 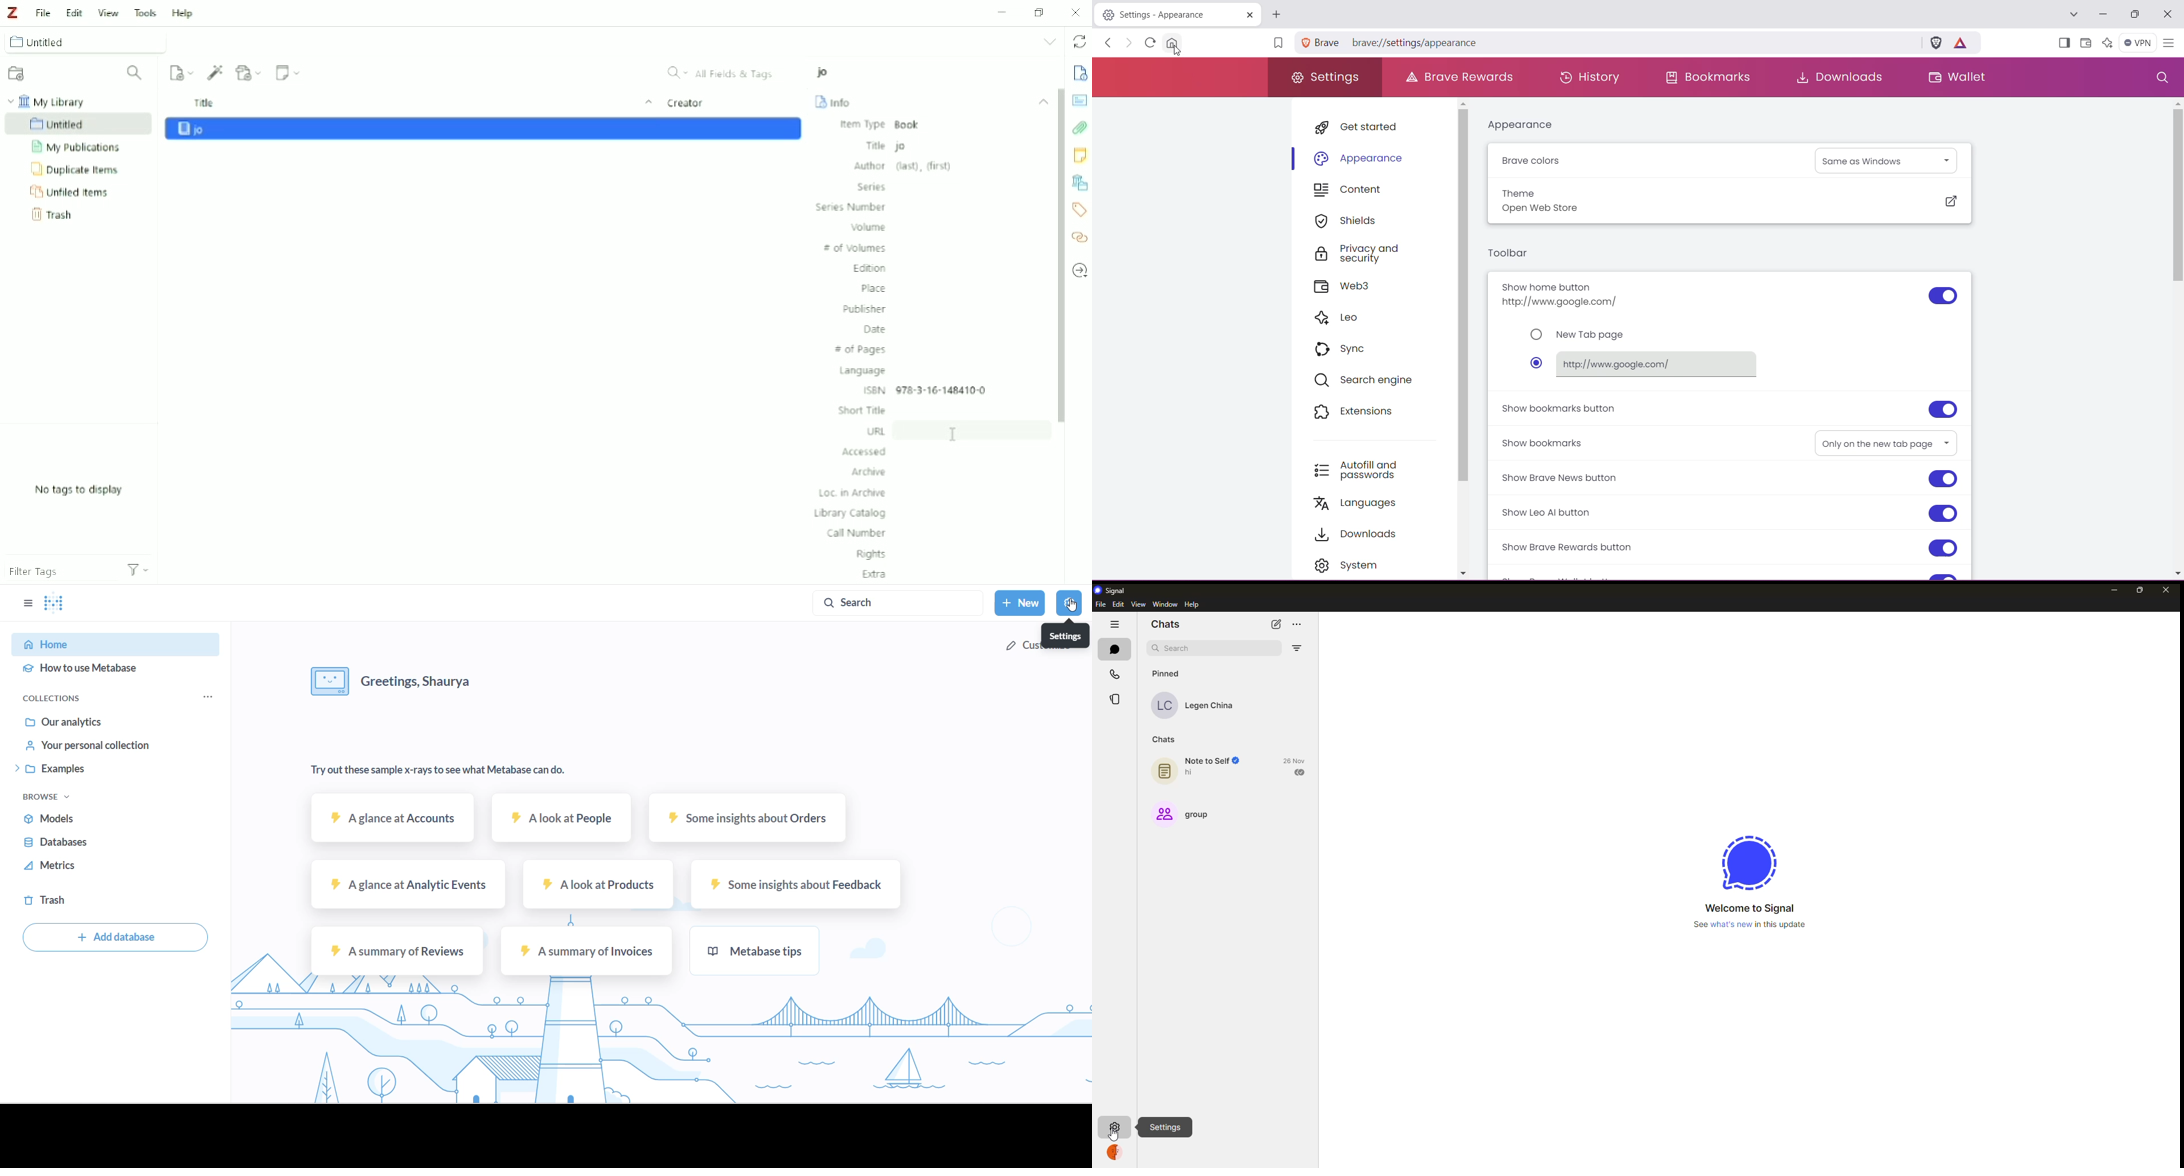 I want to click on jo, so click(x=483, y=129).